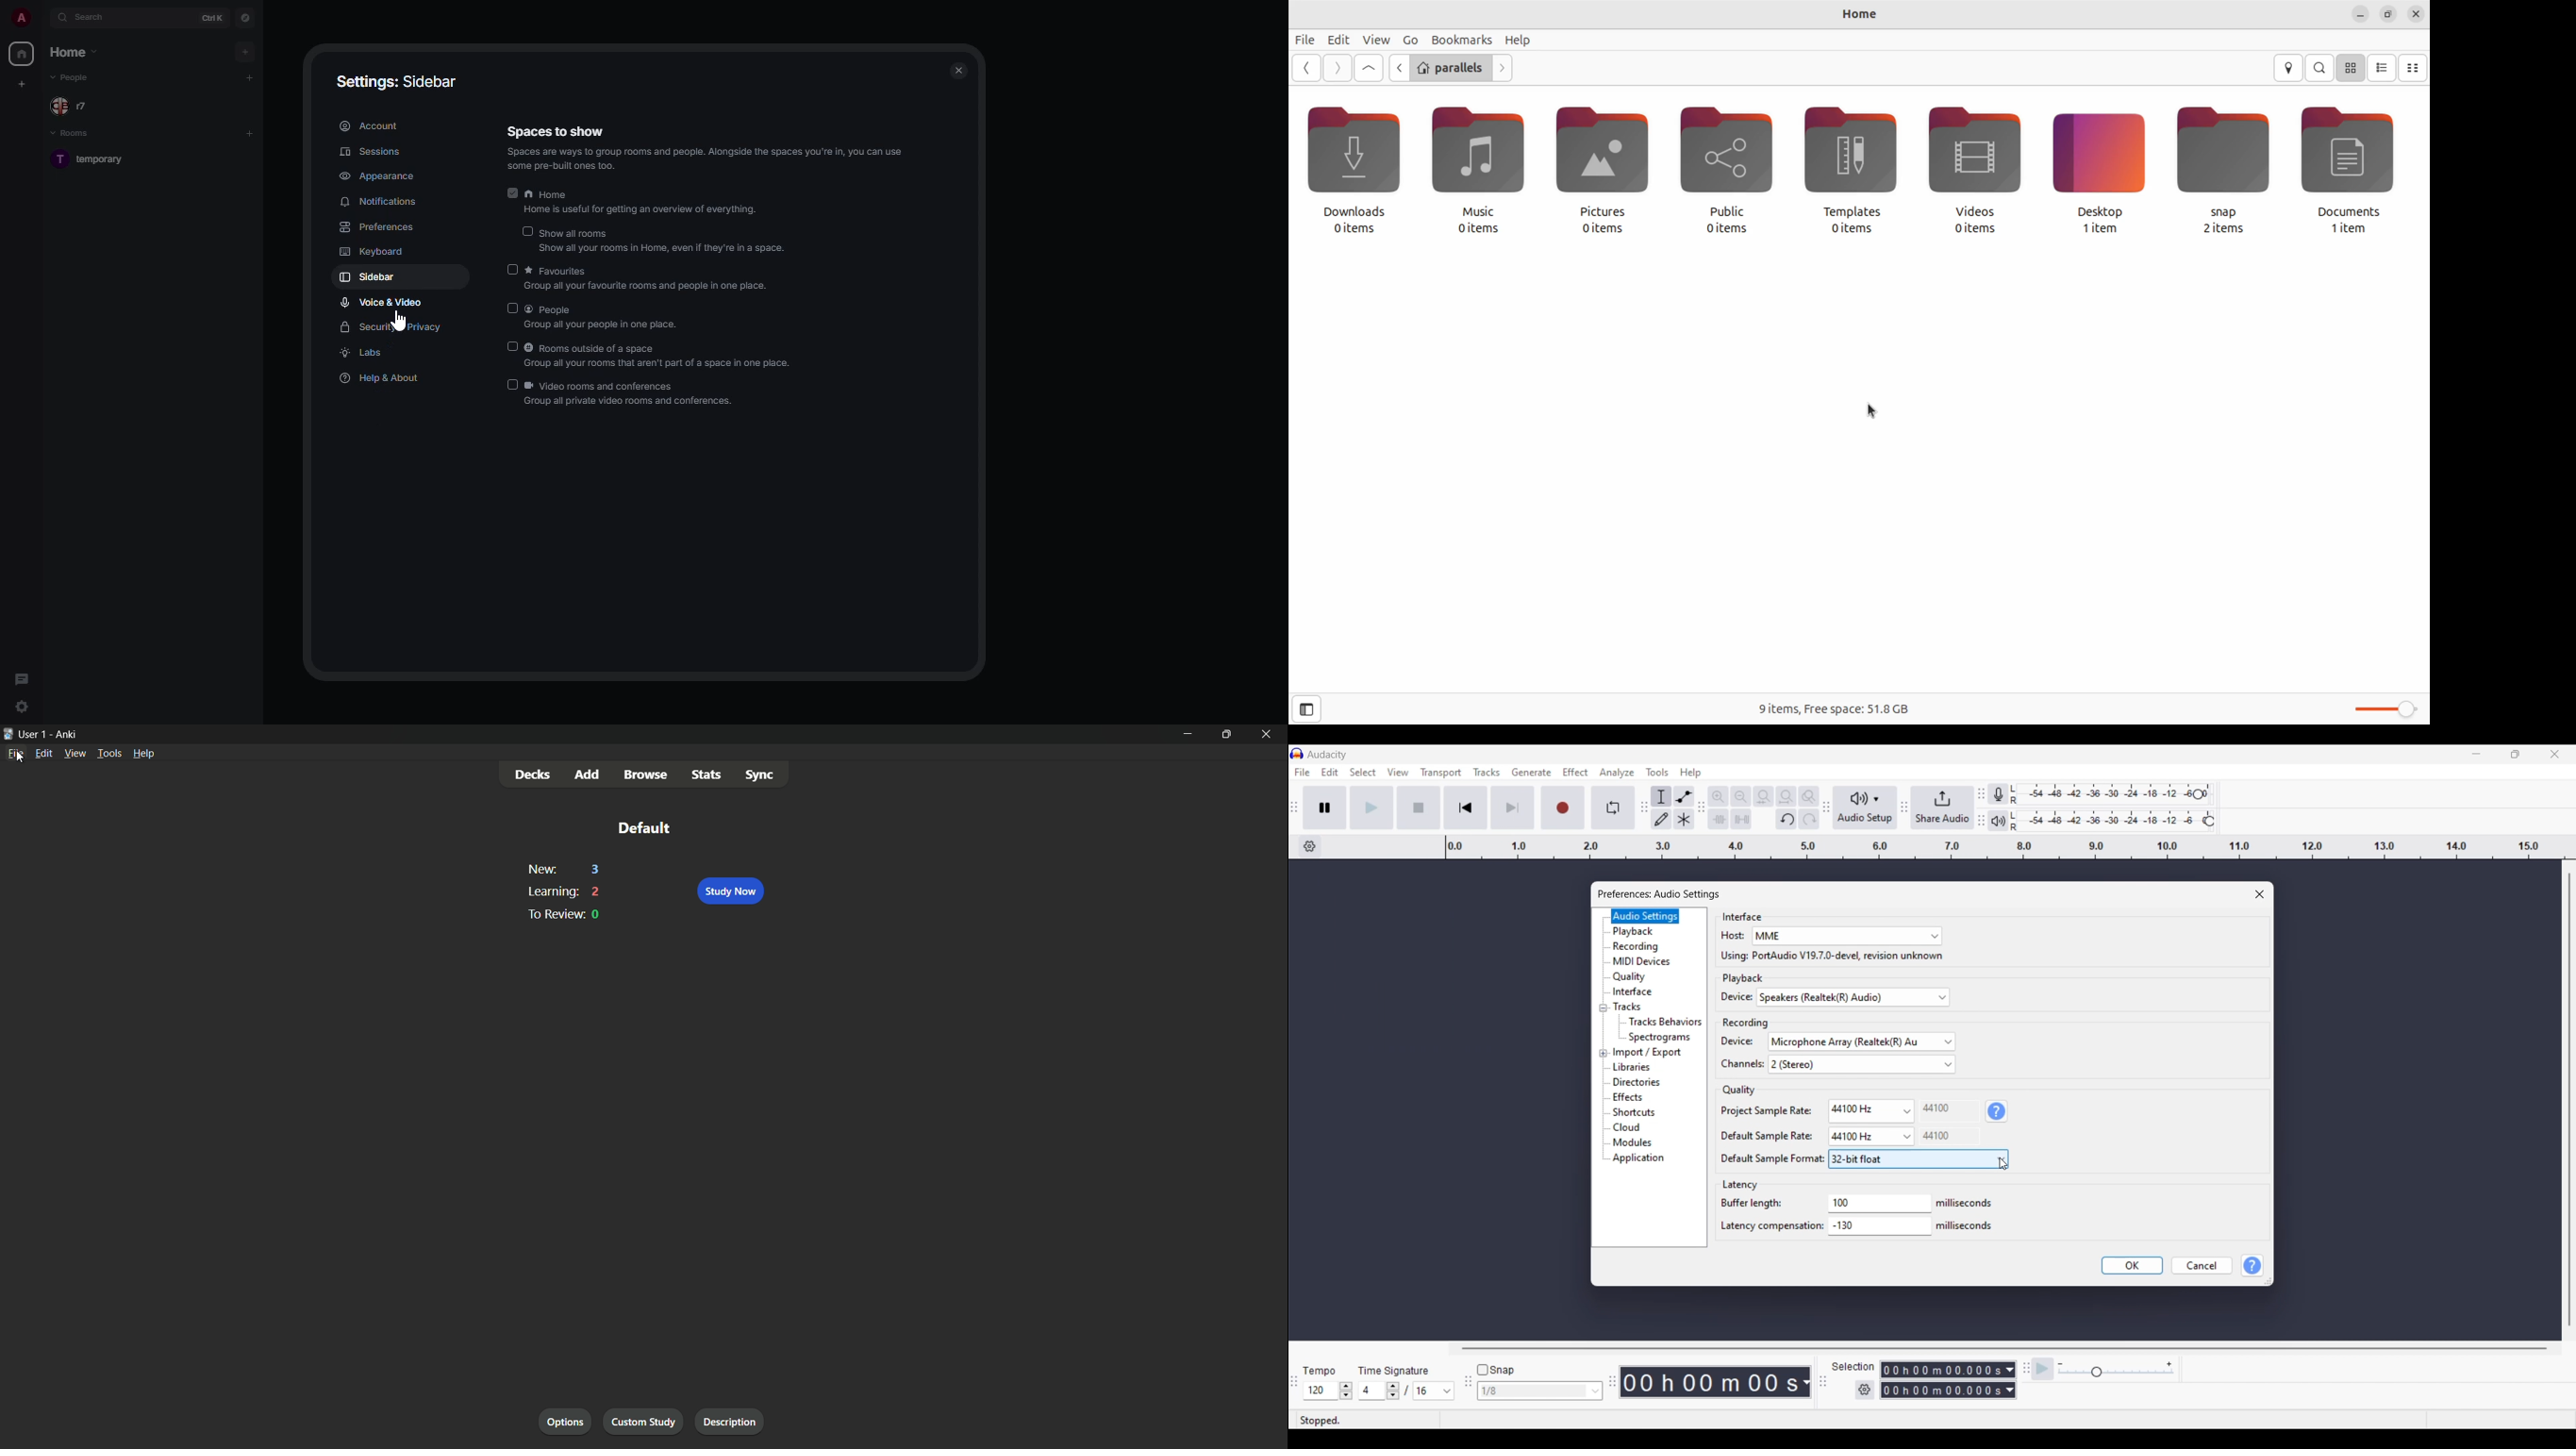  What do you see at coordinates (1396, 1370) in the screenshot?
I see `Time Signature` at bounding box center [1396, 1370].